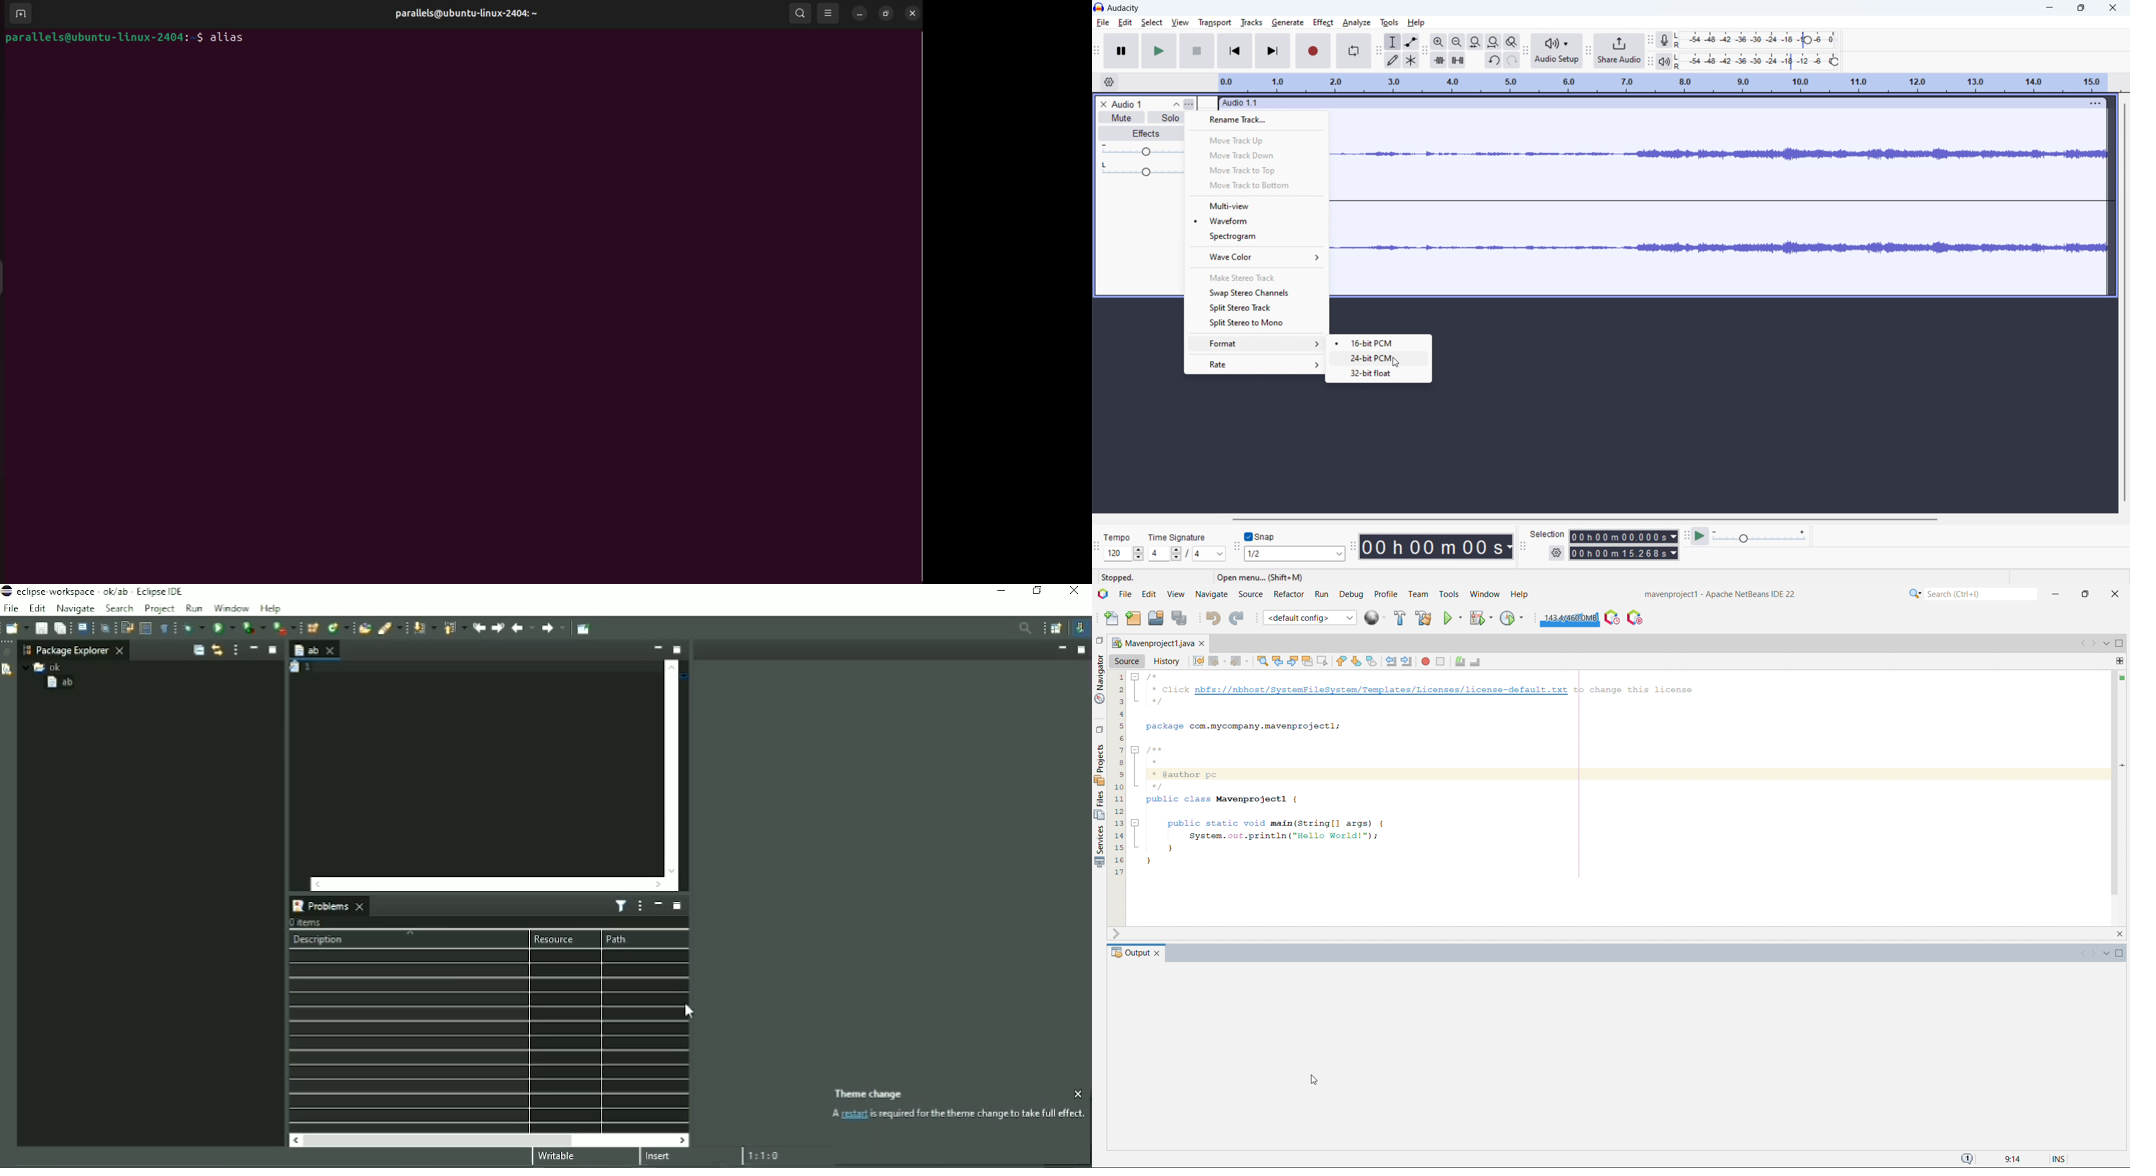 This screenshot has width=2156, height=1176. I want to click on zoom out, so click(1456, 41).